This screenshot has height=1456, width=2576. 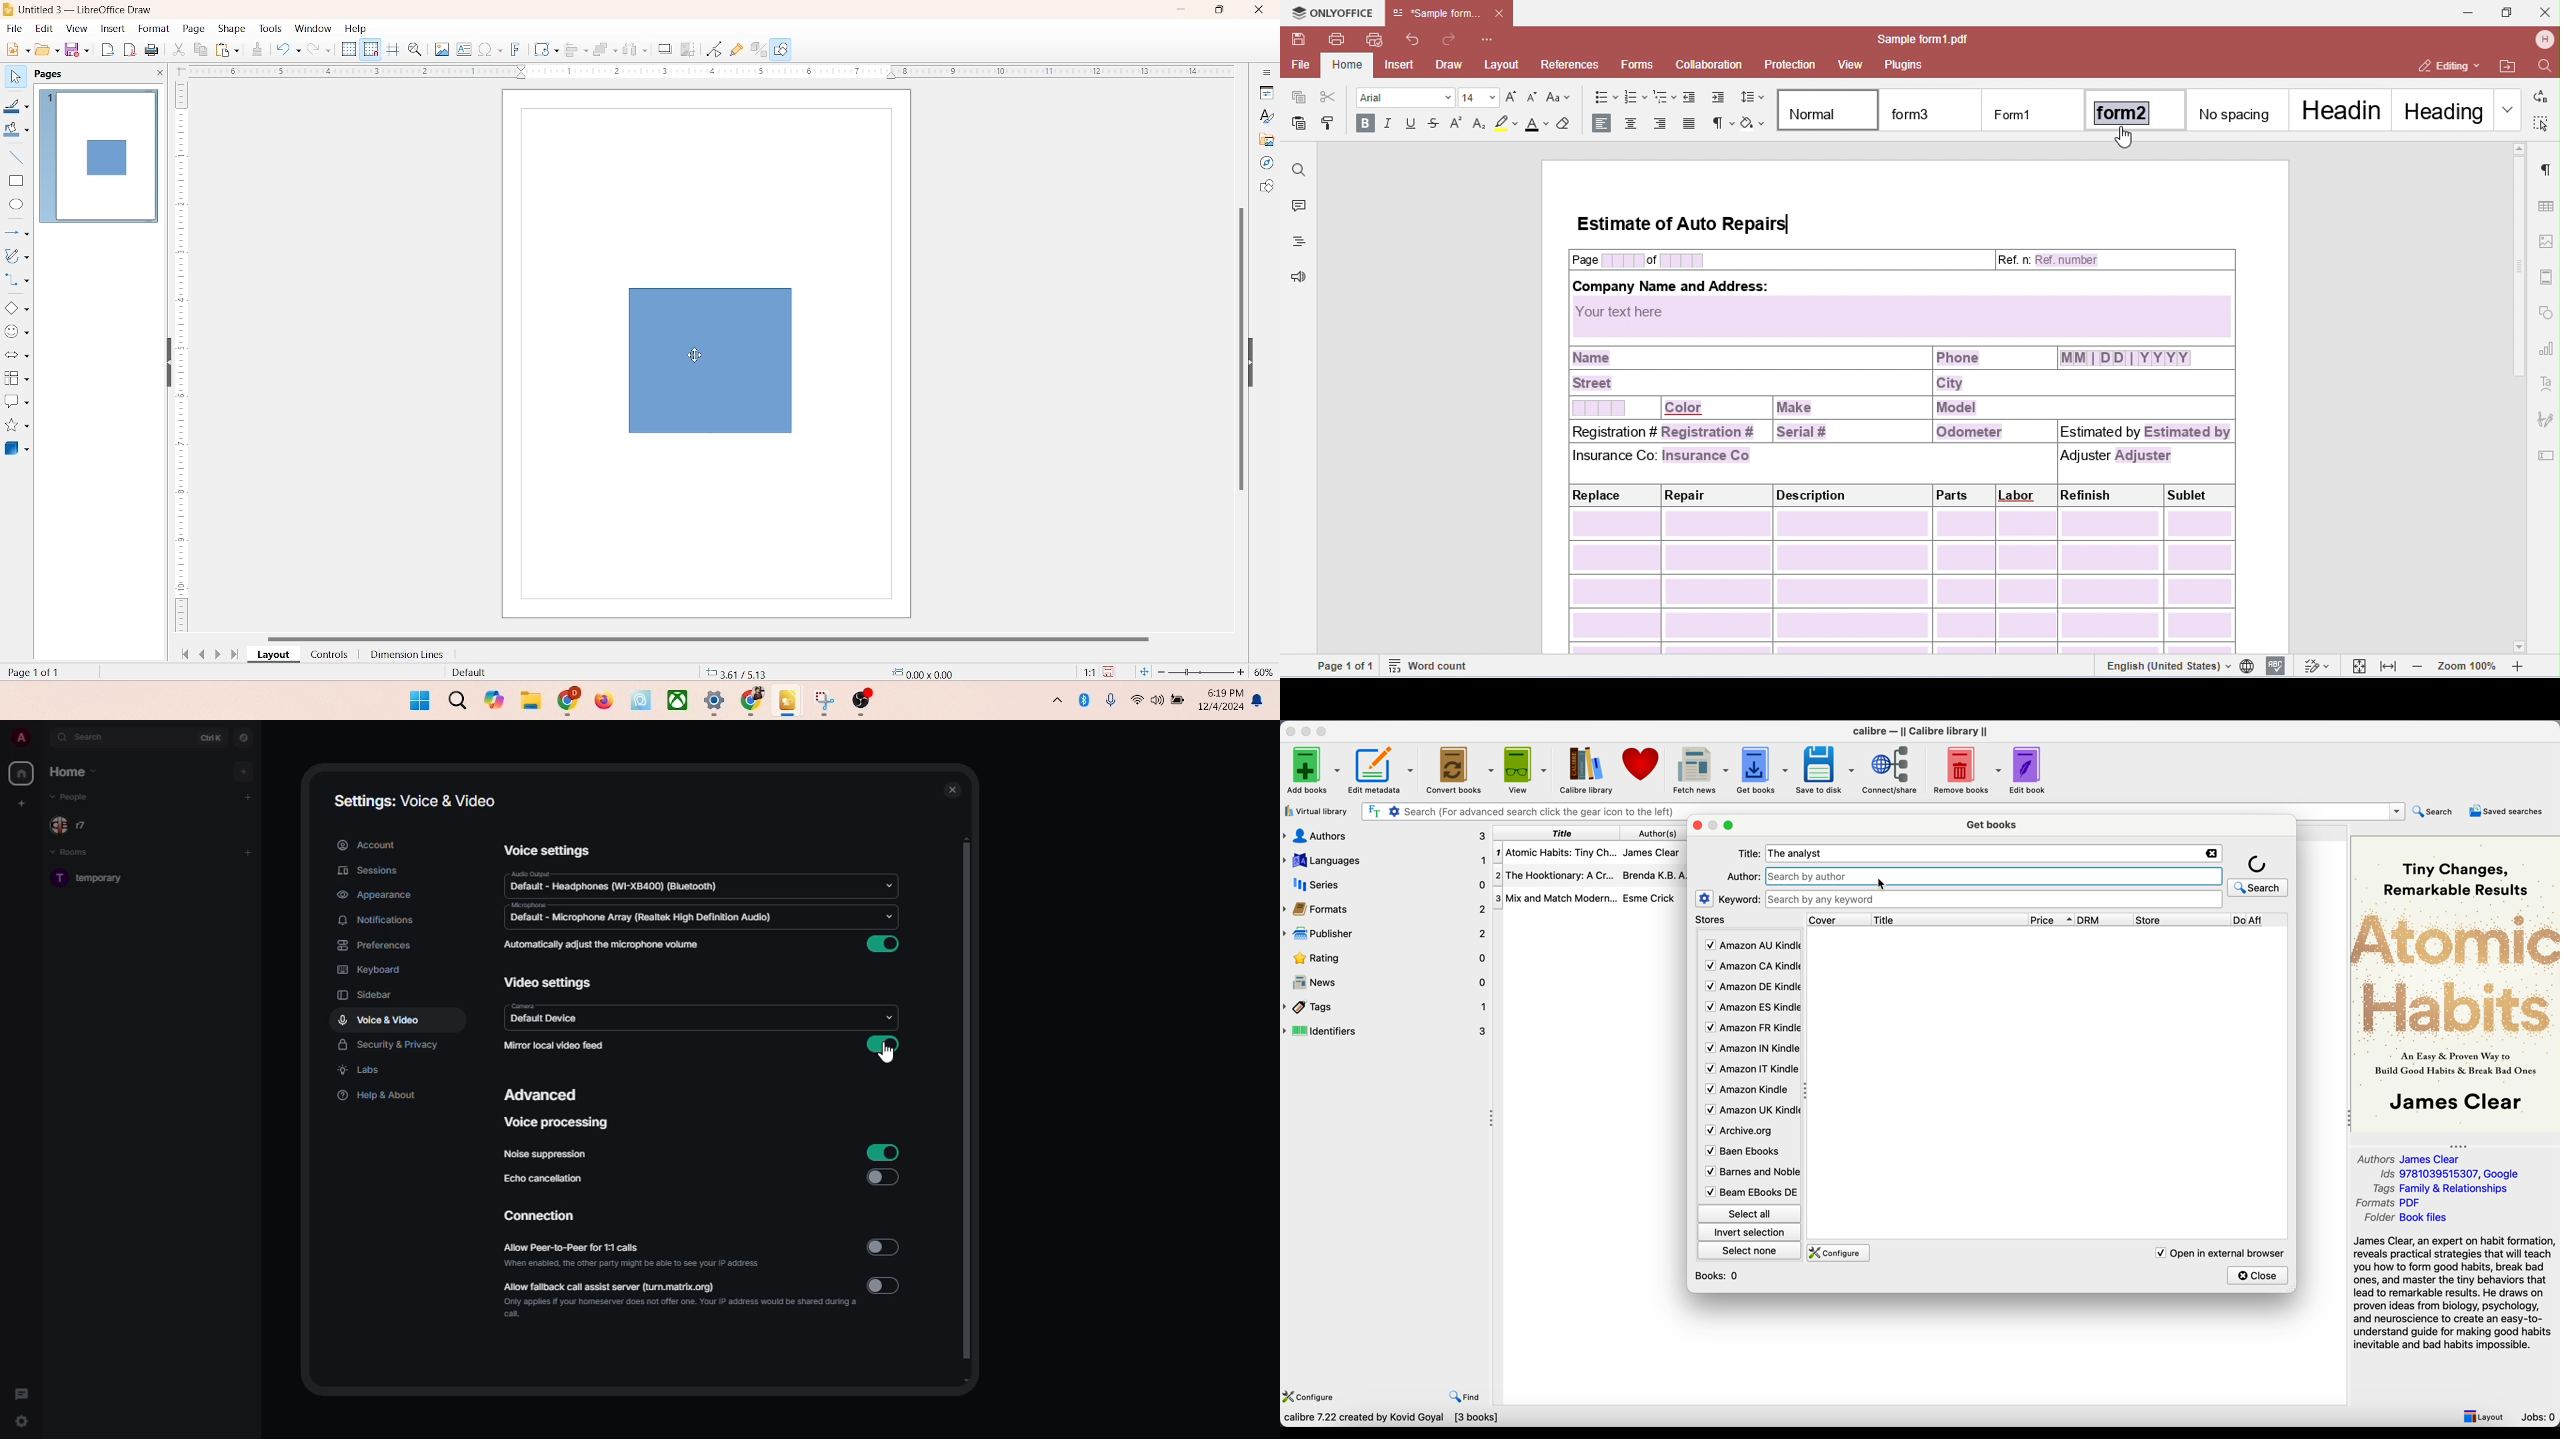 What do you see at coordinates (2181, 920) in the screenshot?
I see `store` at bounding box center [2181, 920].